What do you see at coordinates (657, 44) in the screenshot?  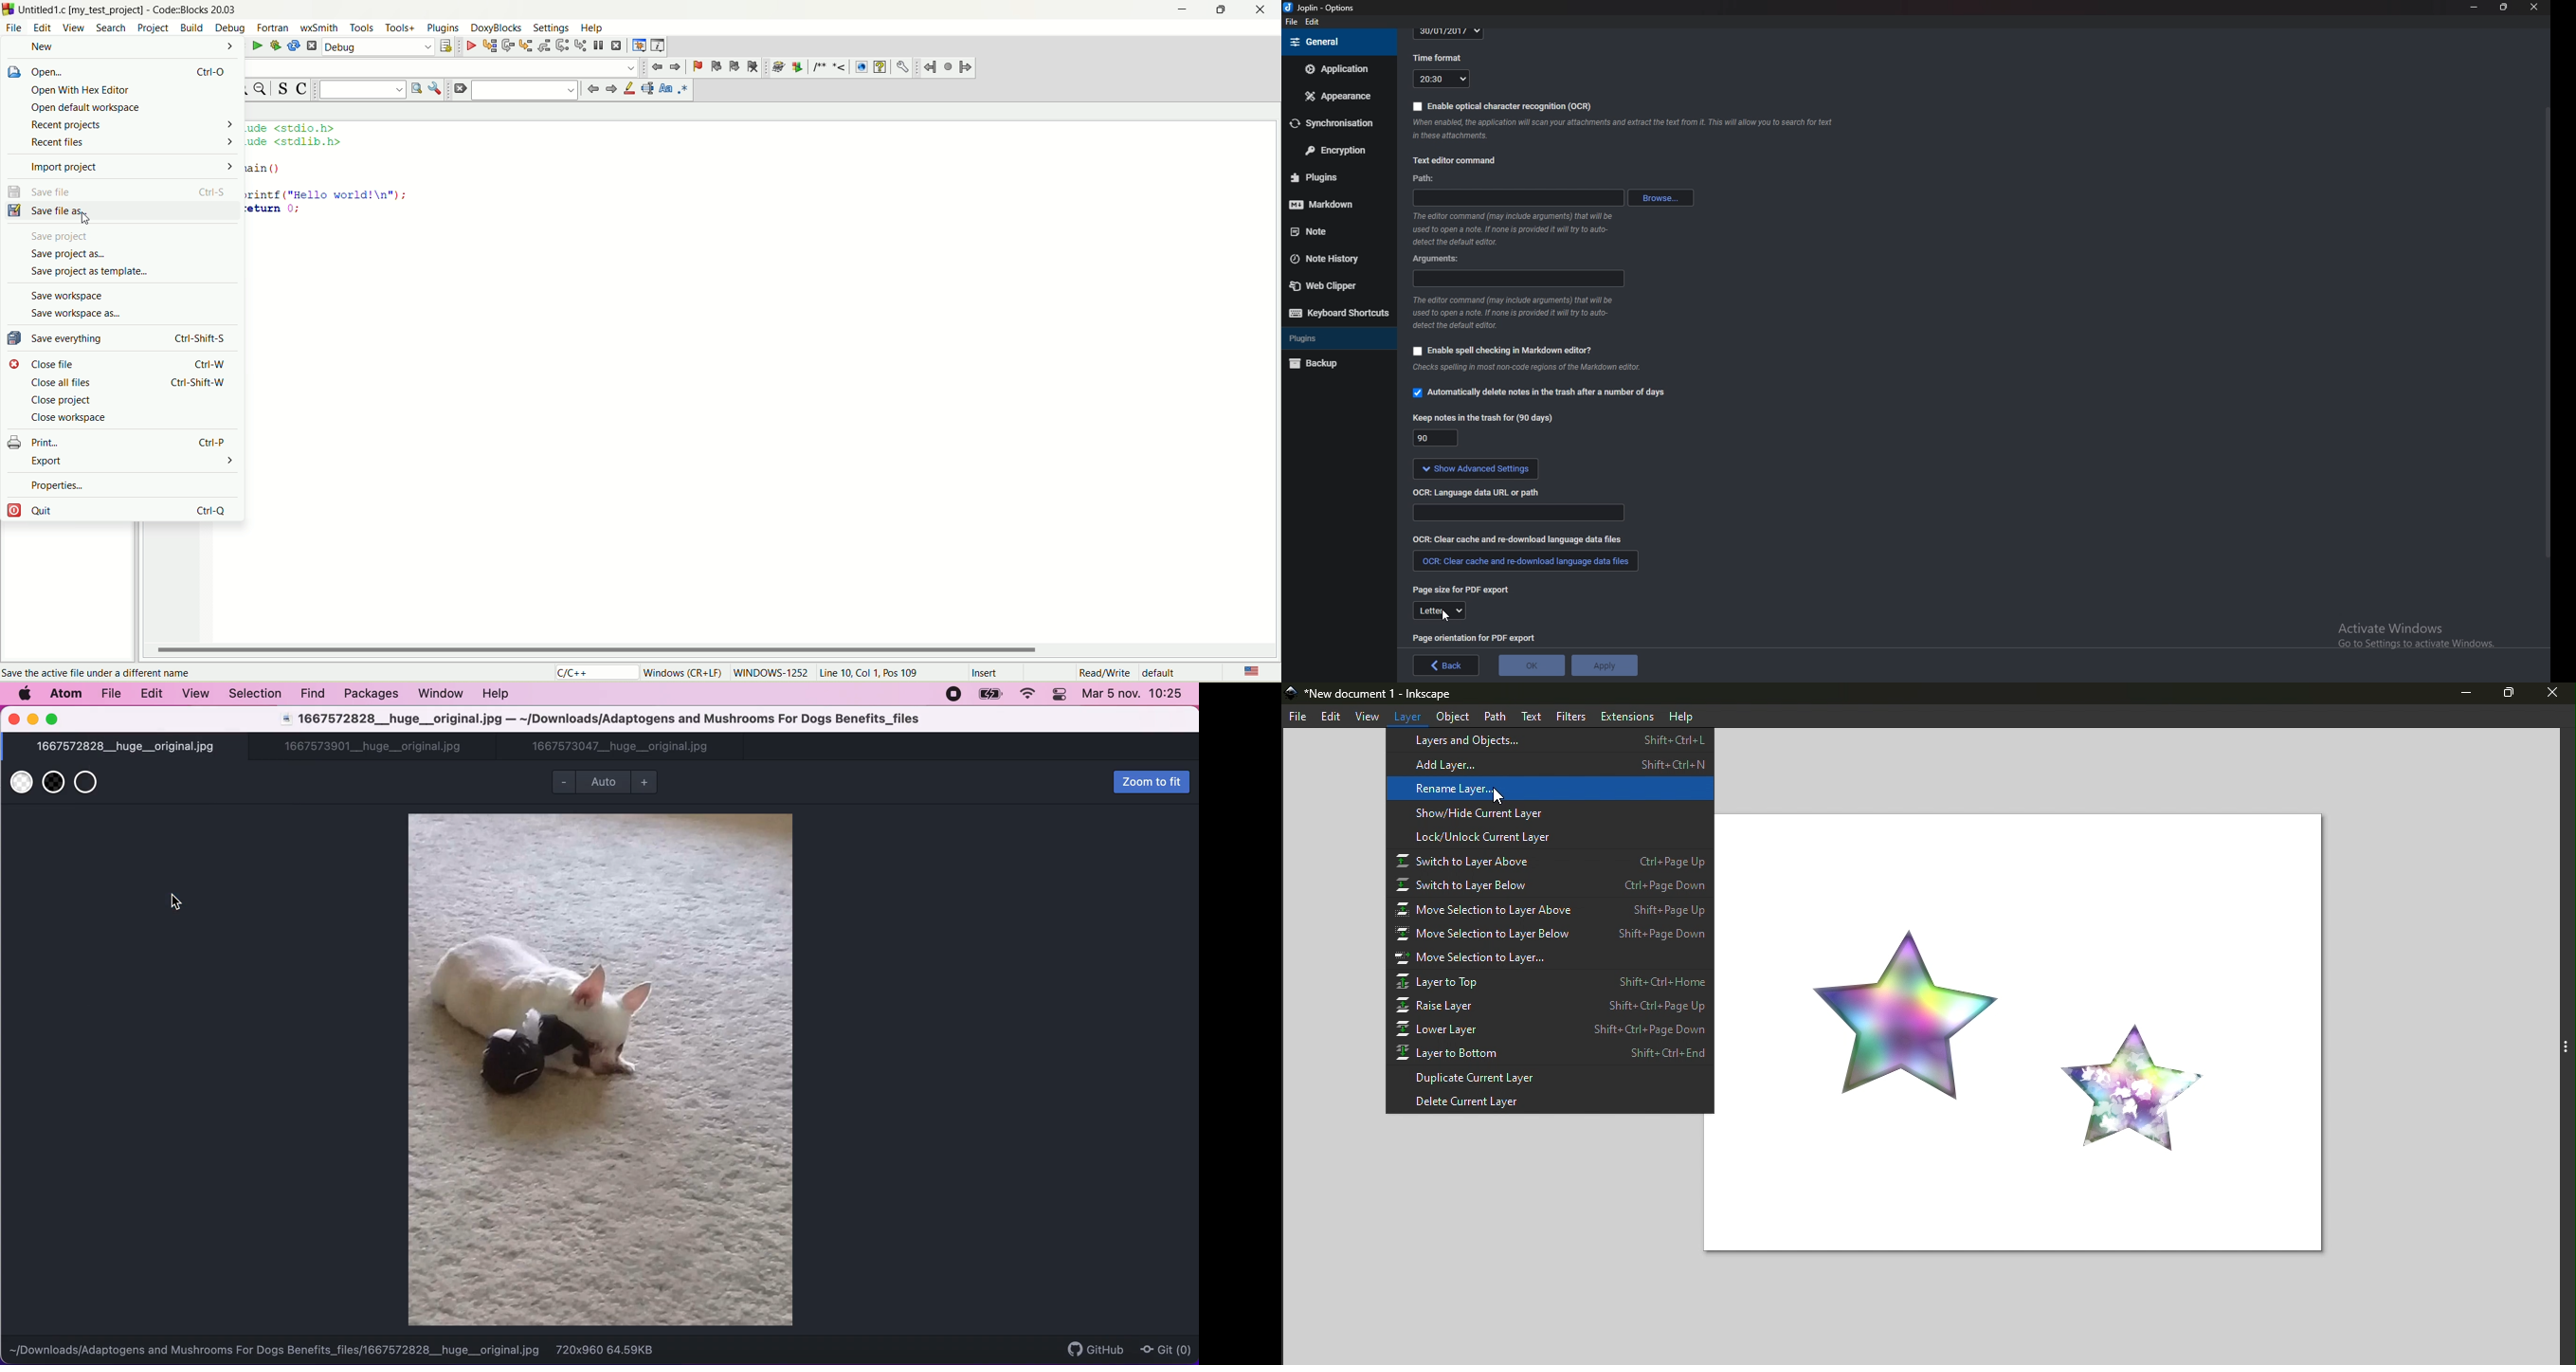 I see `various info` at bounding box center [657, 44].